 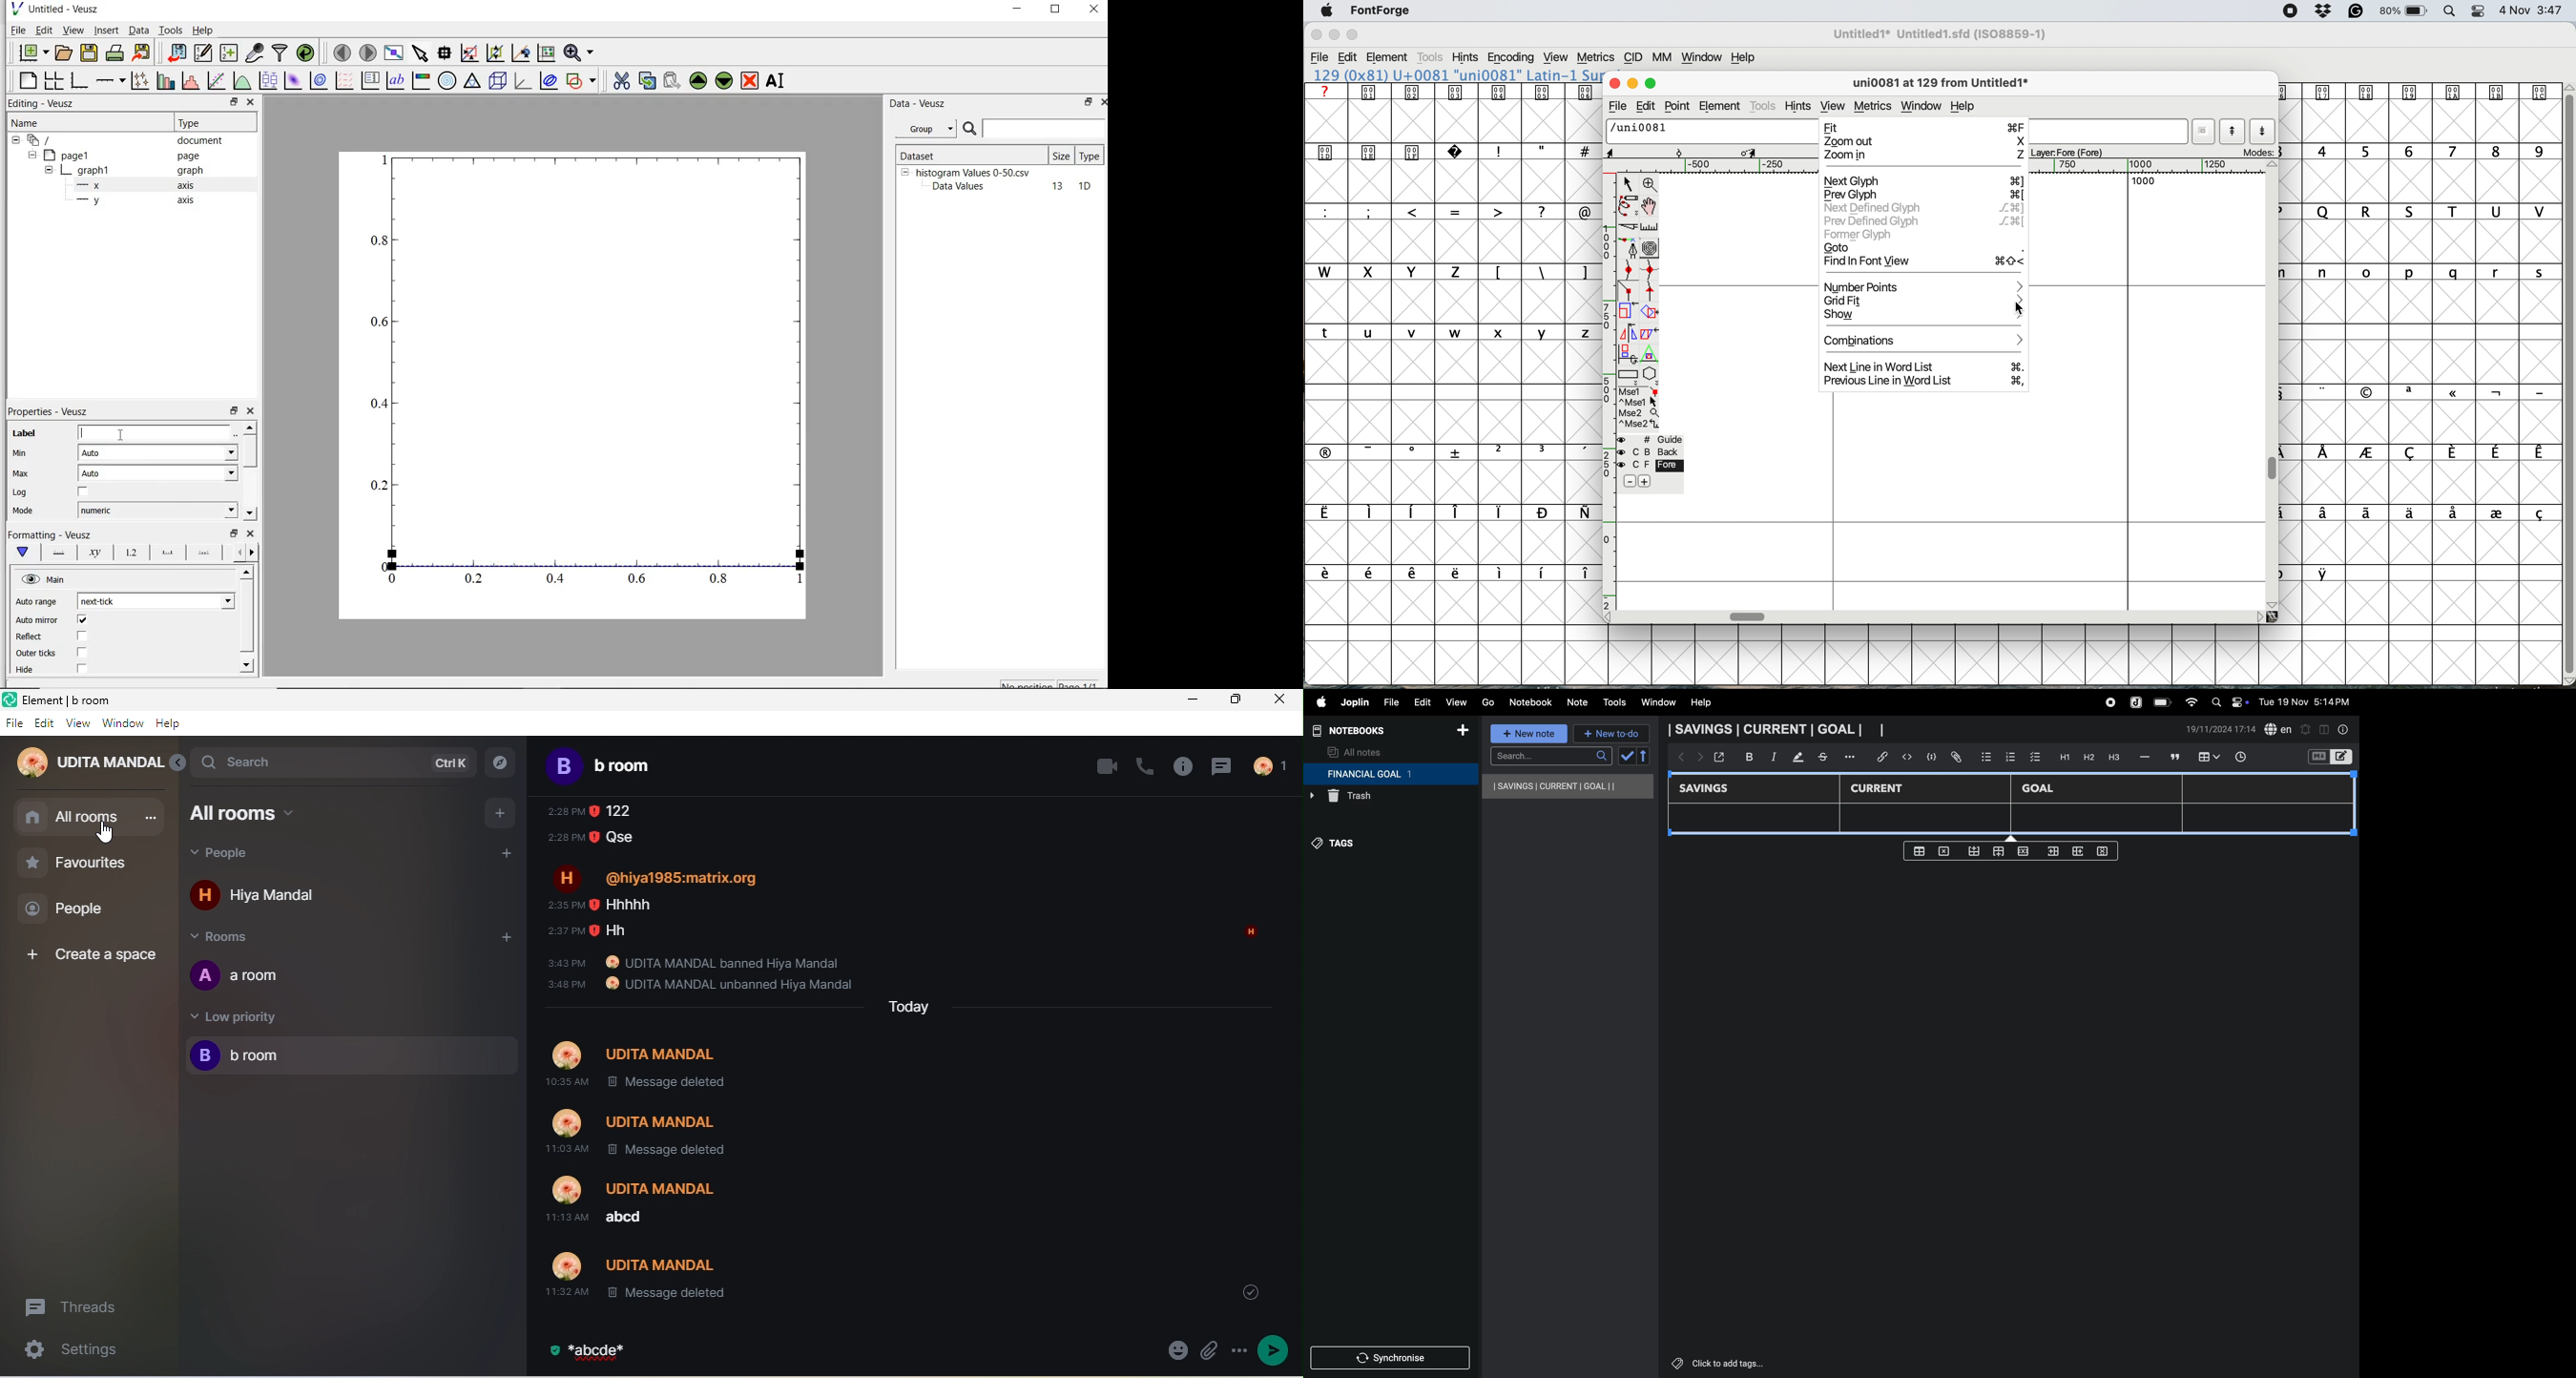 What do you see at coordinates (1924, 220) in the screenshot?
I see `prev defined glyph` at bounding box center [1924, 220].